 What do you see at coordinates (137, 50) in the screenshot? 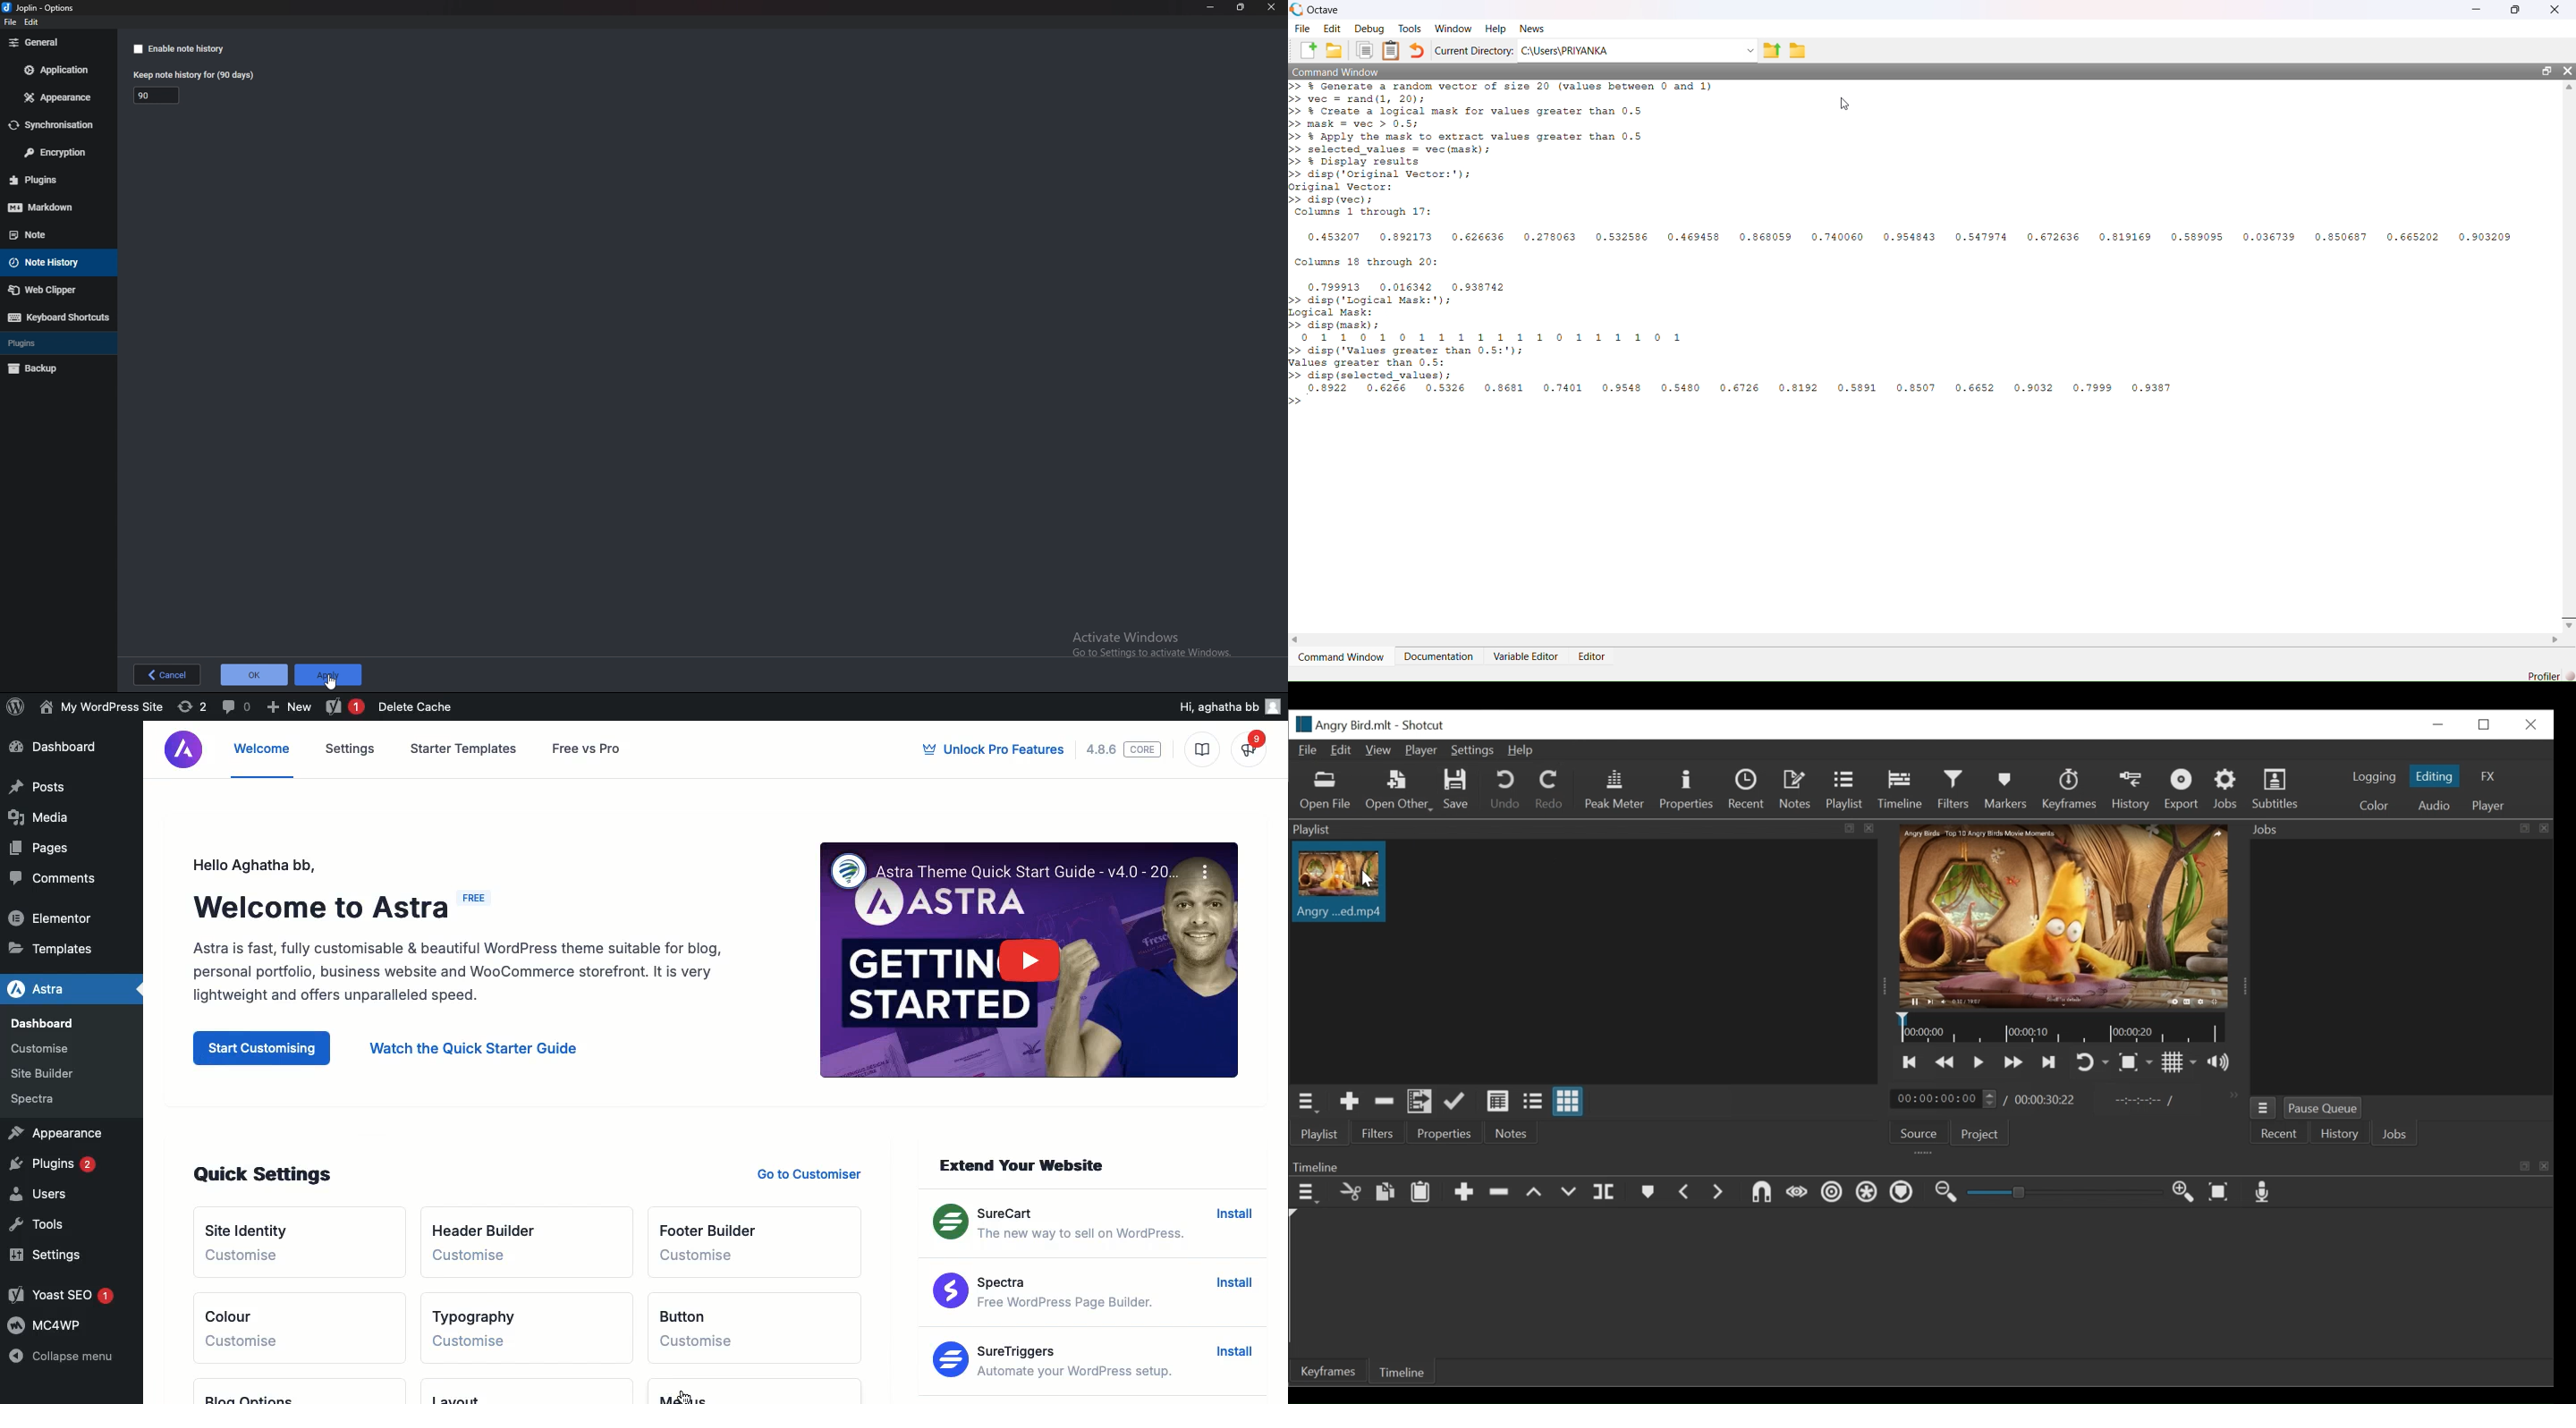
I see `checkbox` at bounding box center [137, 50].